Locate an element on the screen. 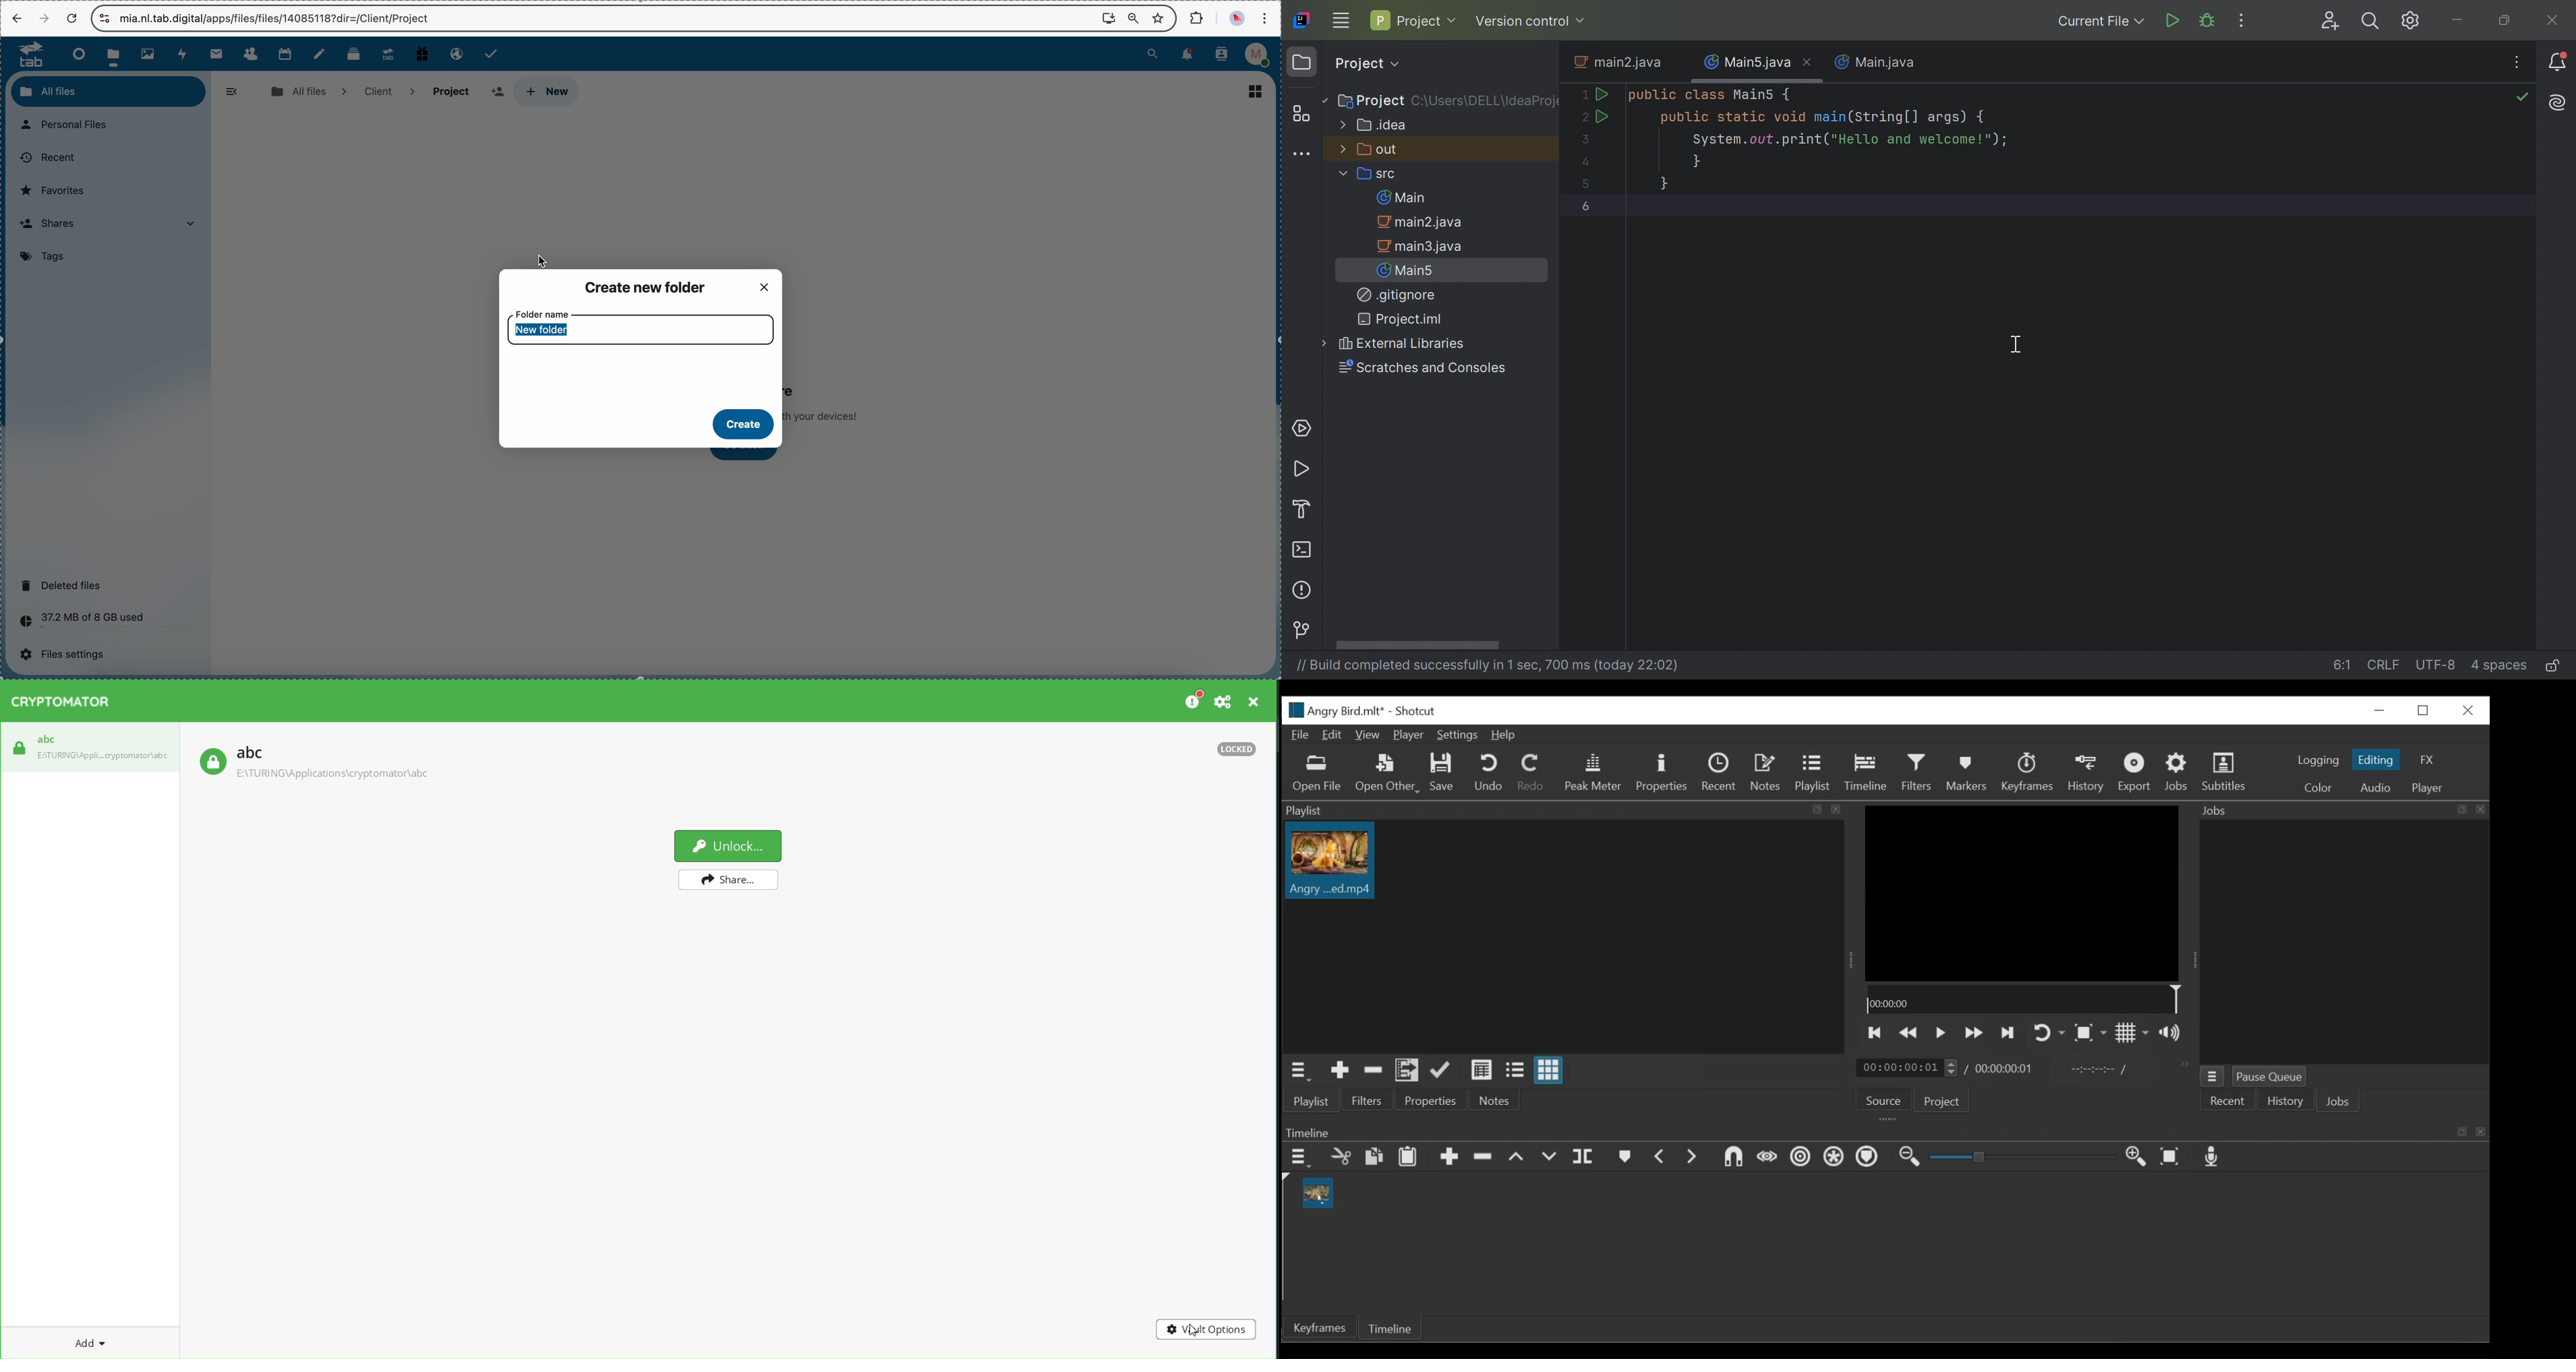 This screenshot has width=2576, height=1372. 3 is located at coordinates (1583, 139).